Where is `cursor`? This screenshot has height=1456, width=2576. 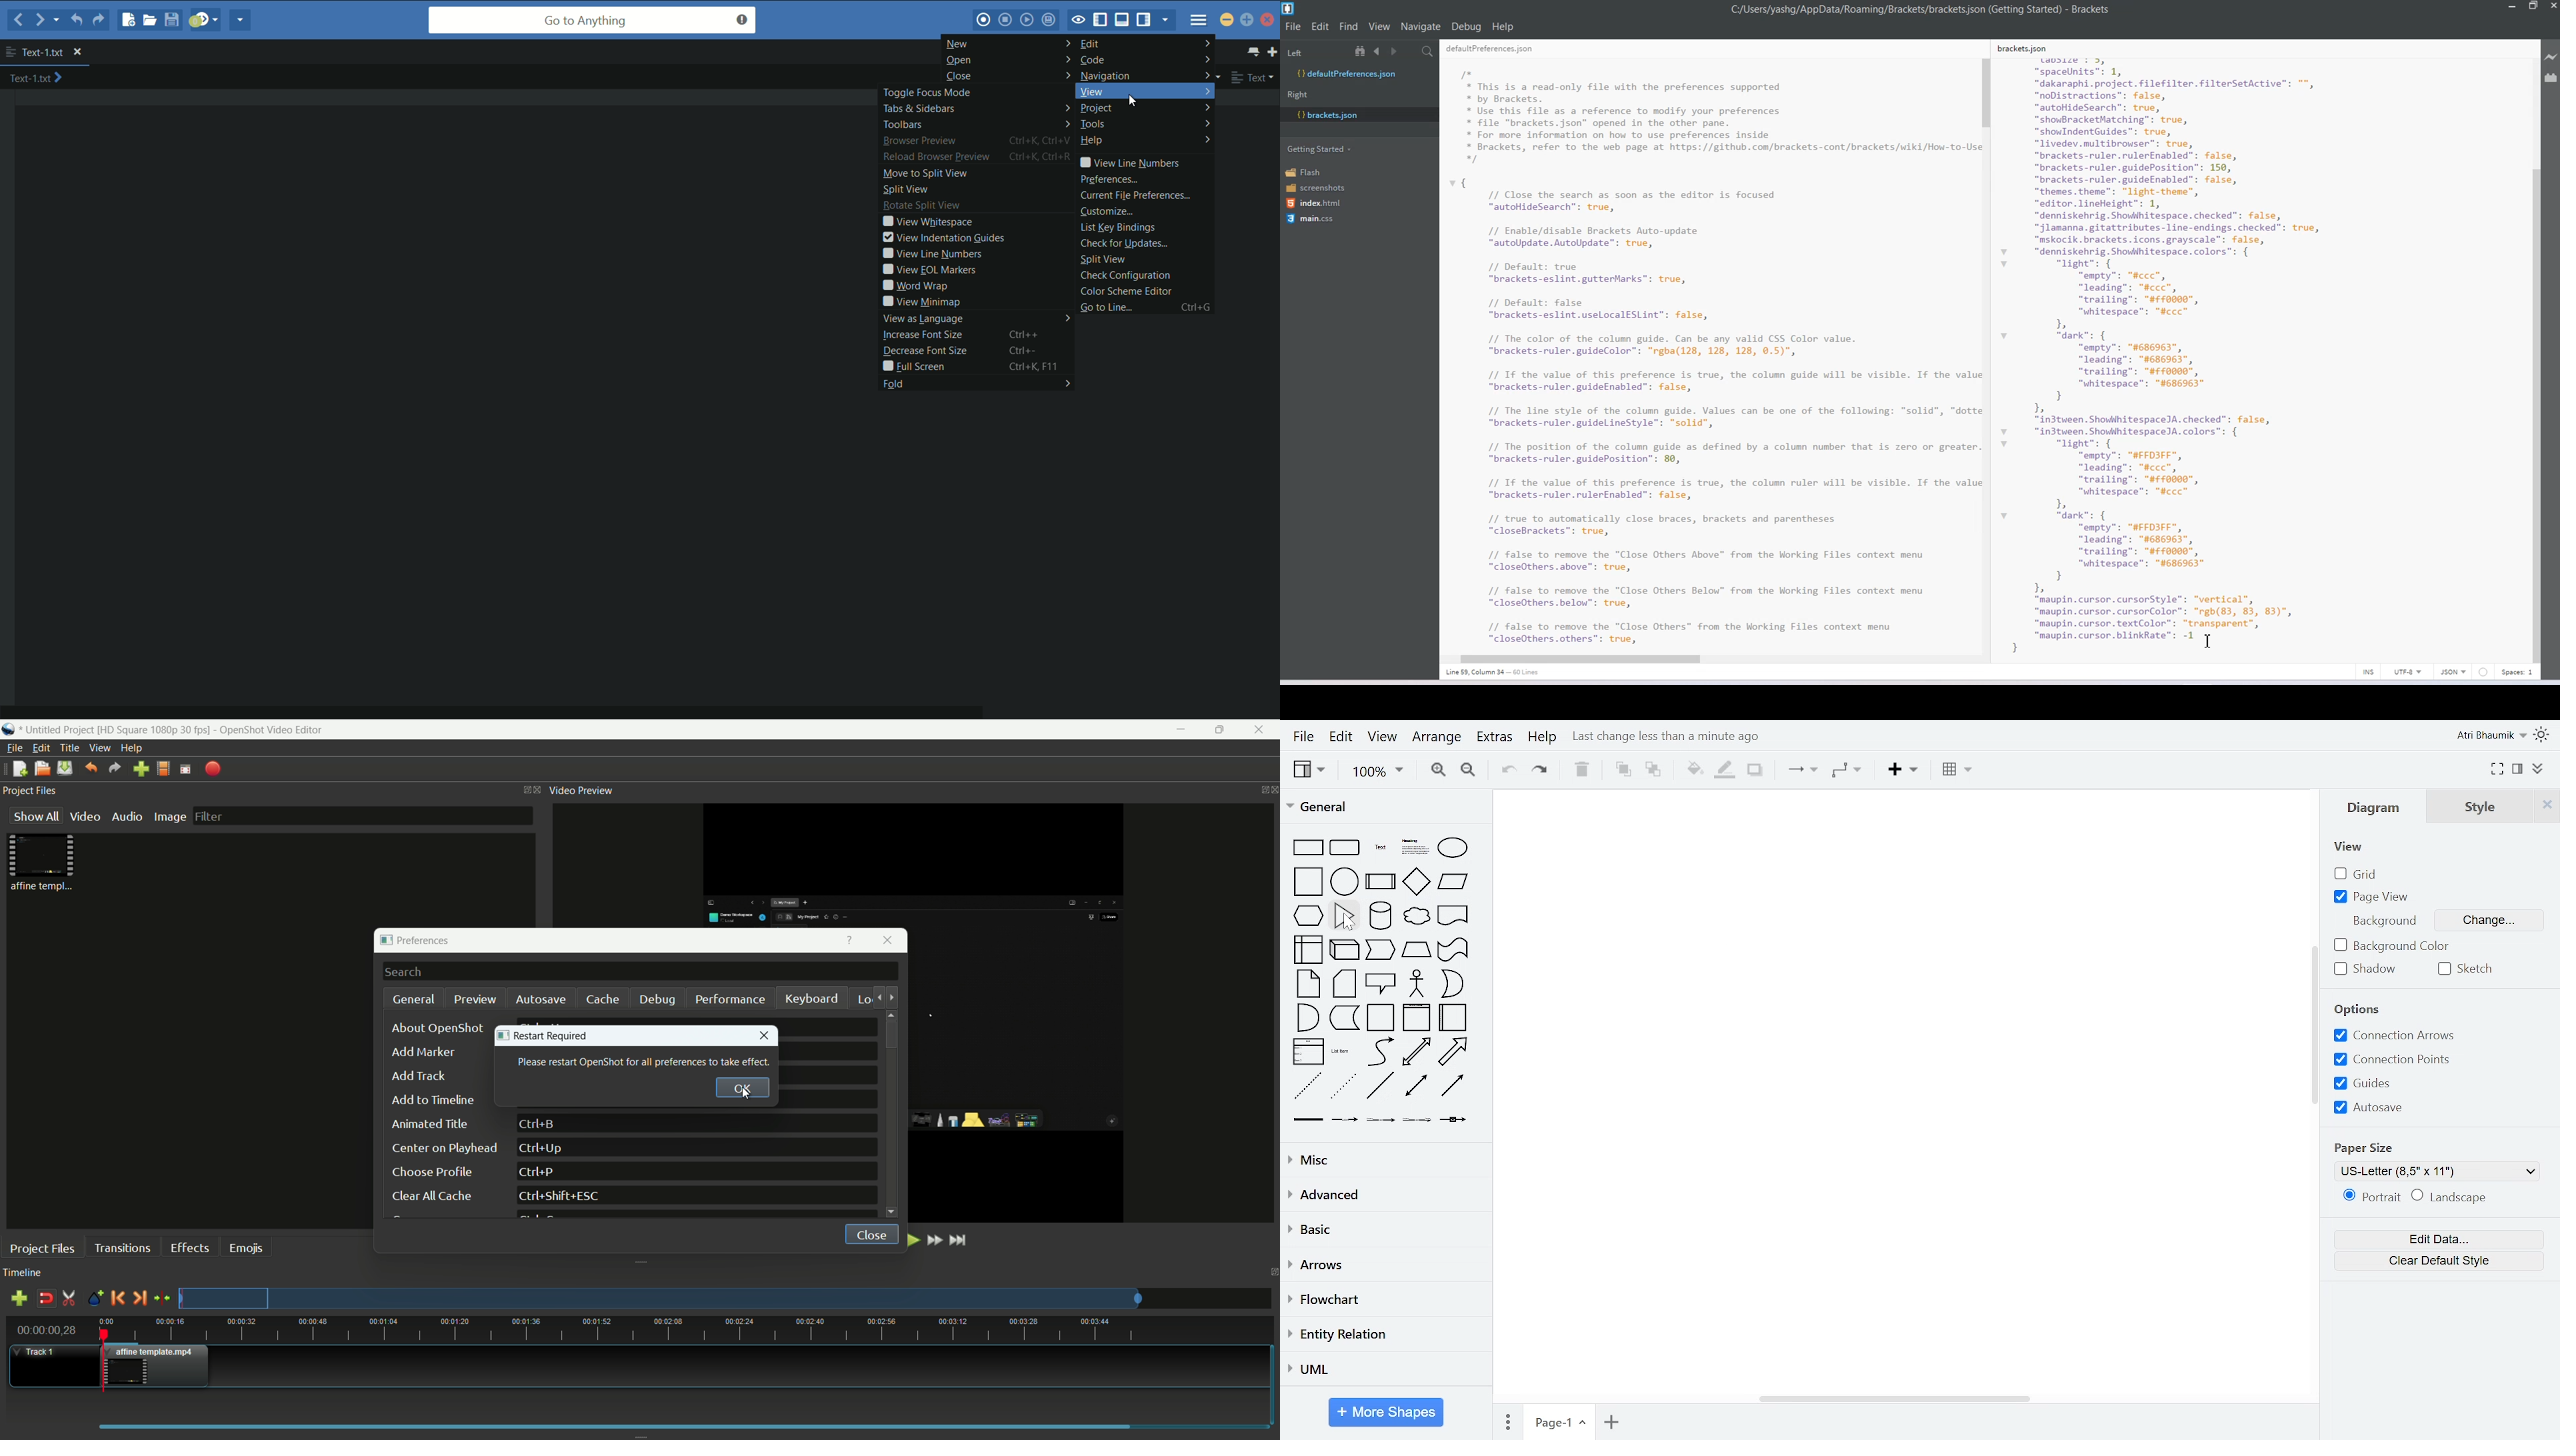
cursor is located at coordinates (1347, 923).